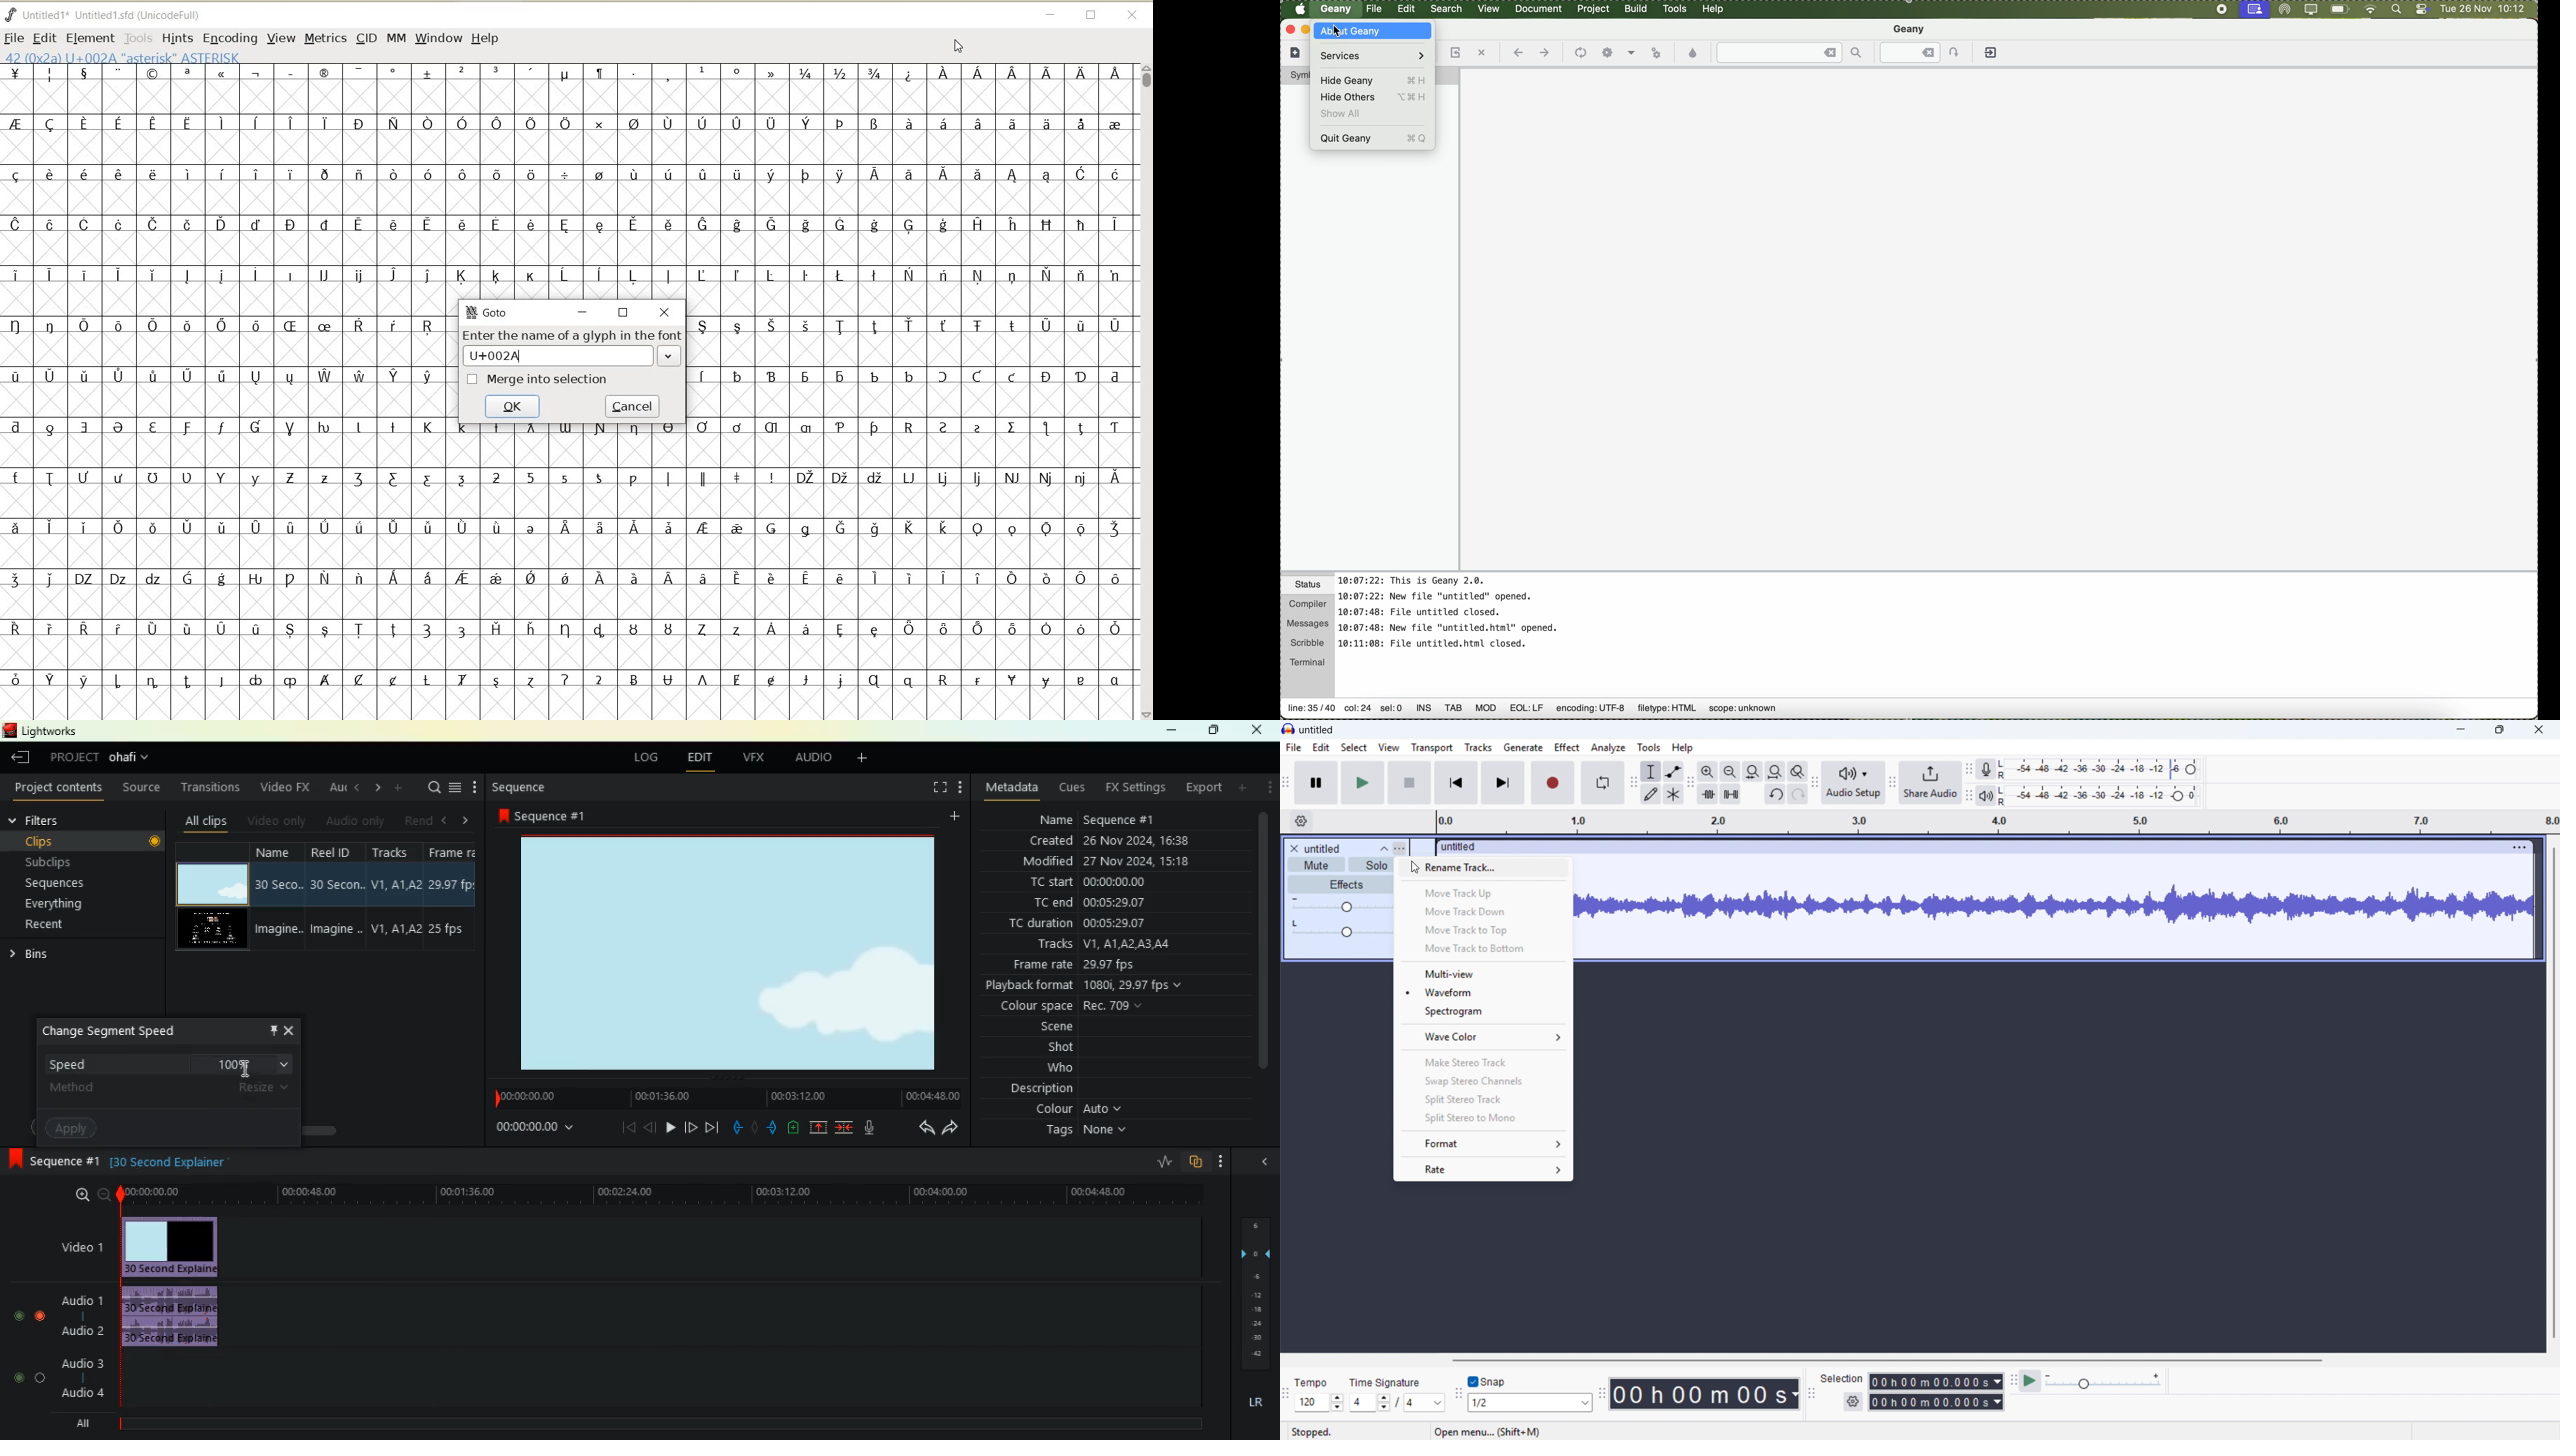 The width and height of the screenshot is (2576, 1456). I want to click on frame rate, so click(1075, 966).